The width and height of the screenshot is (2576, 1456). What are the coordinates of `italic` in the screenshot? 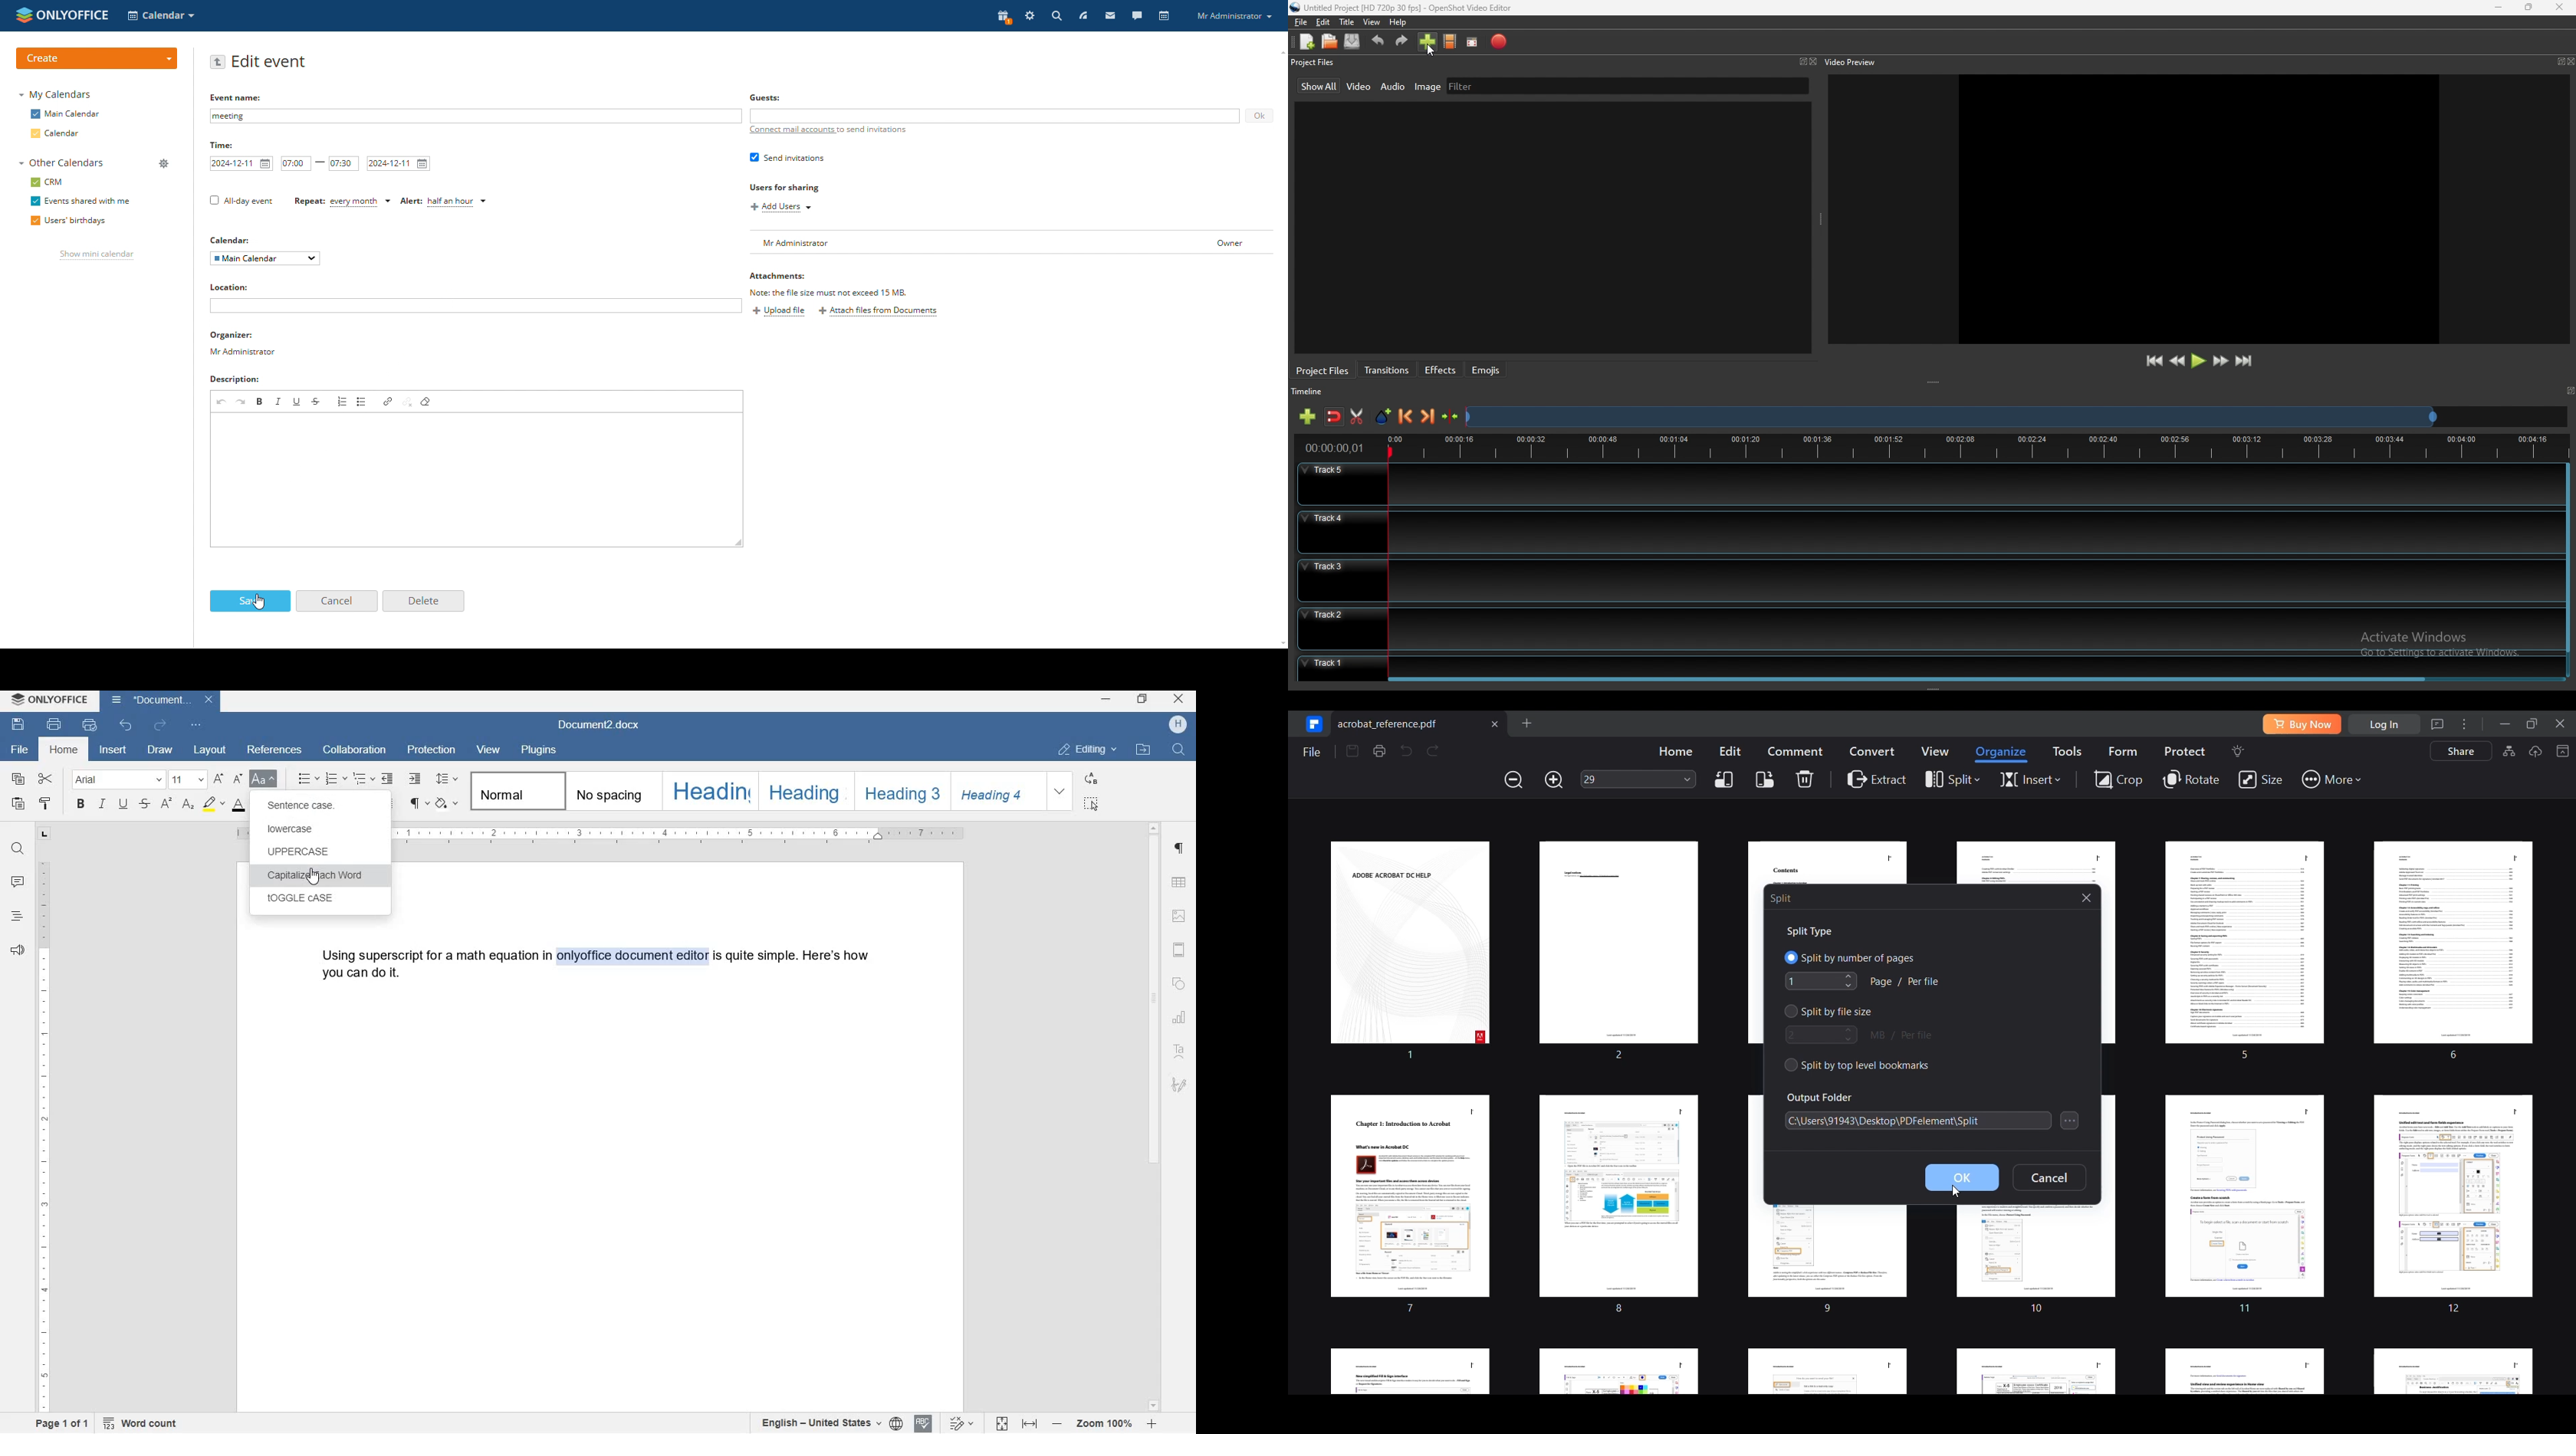 It's located at (103, 806).